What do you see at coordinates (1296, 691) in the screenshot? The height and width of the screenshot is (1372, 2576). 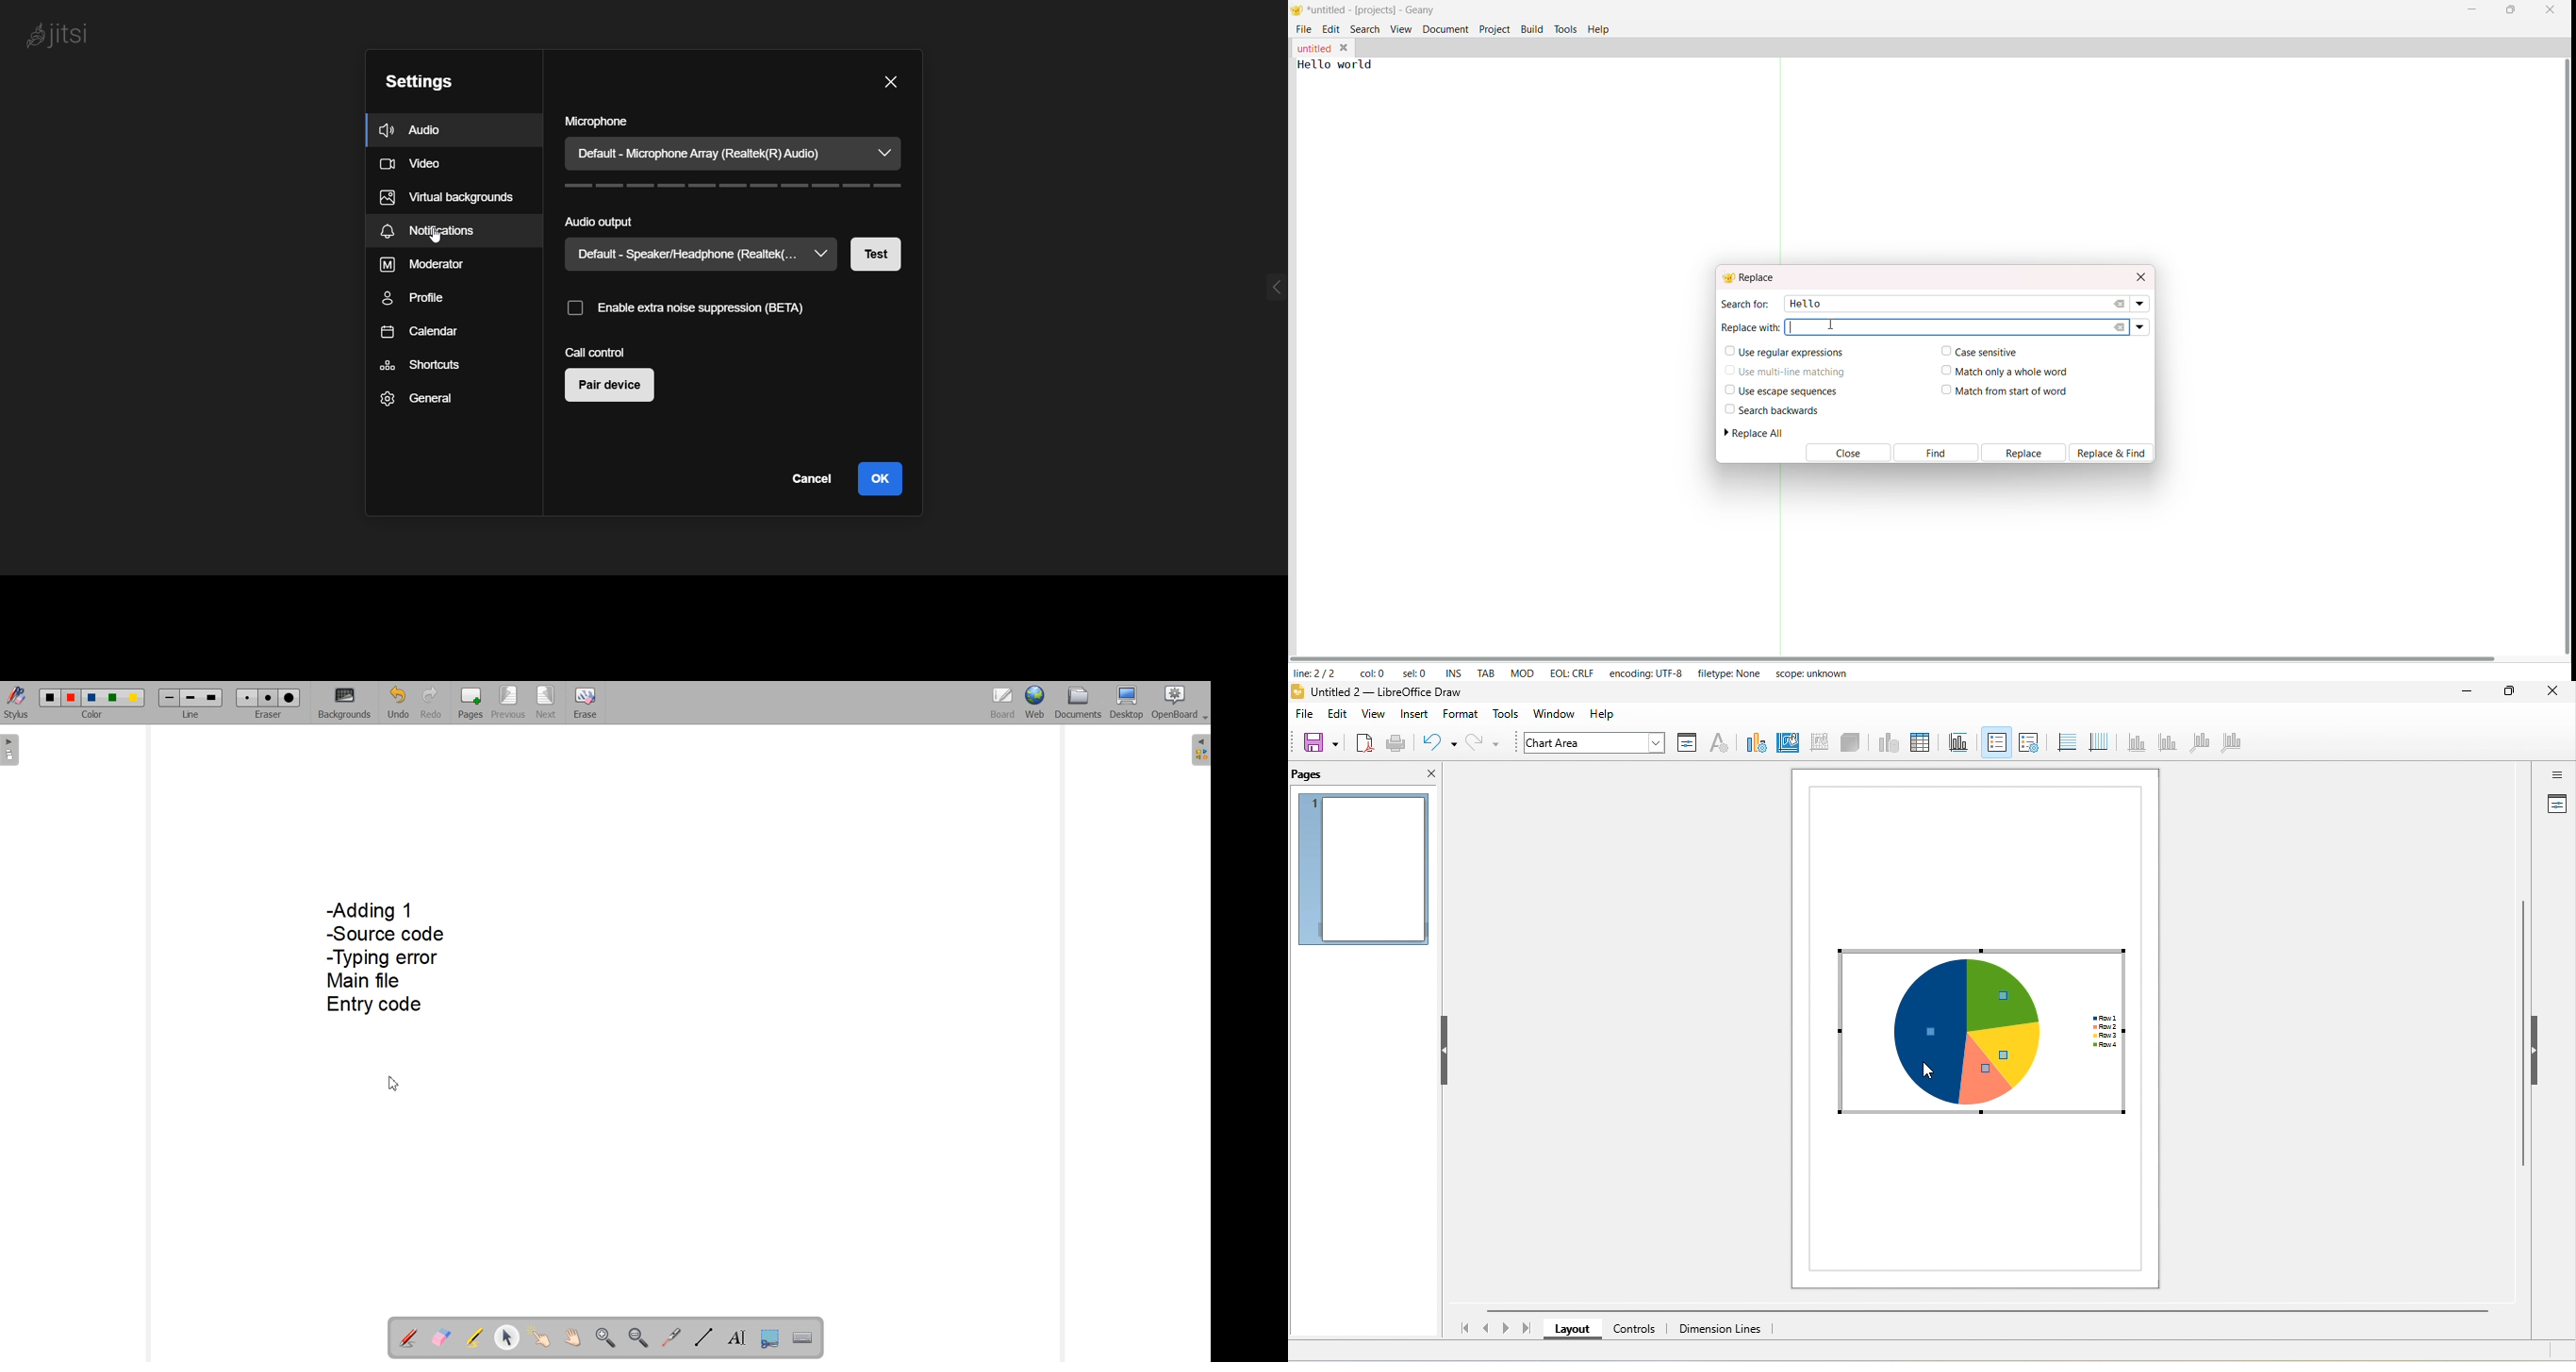 I see `libre office draw logo` at bounding box center [1296, 691].